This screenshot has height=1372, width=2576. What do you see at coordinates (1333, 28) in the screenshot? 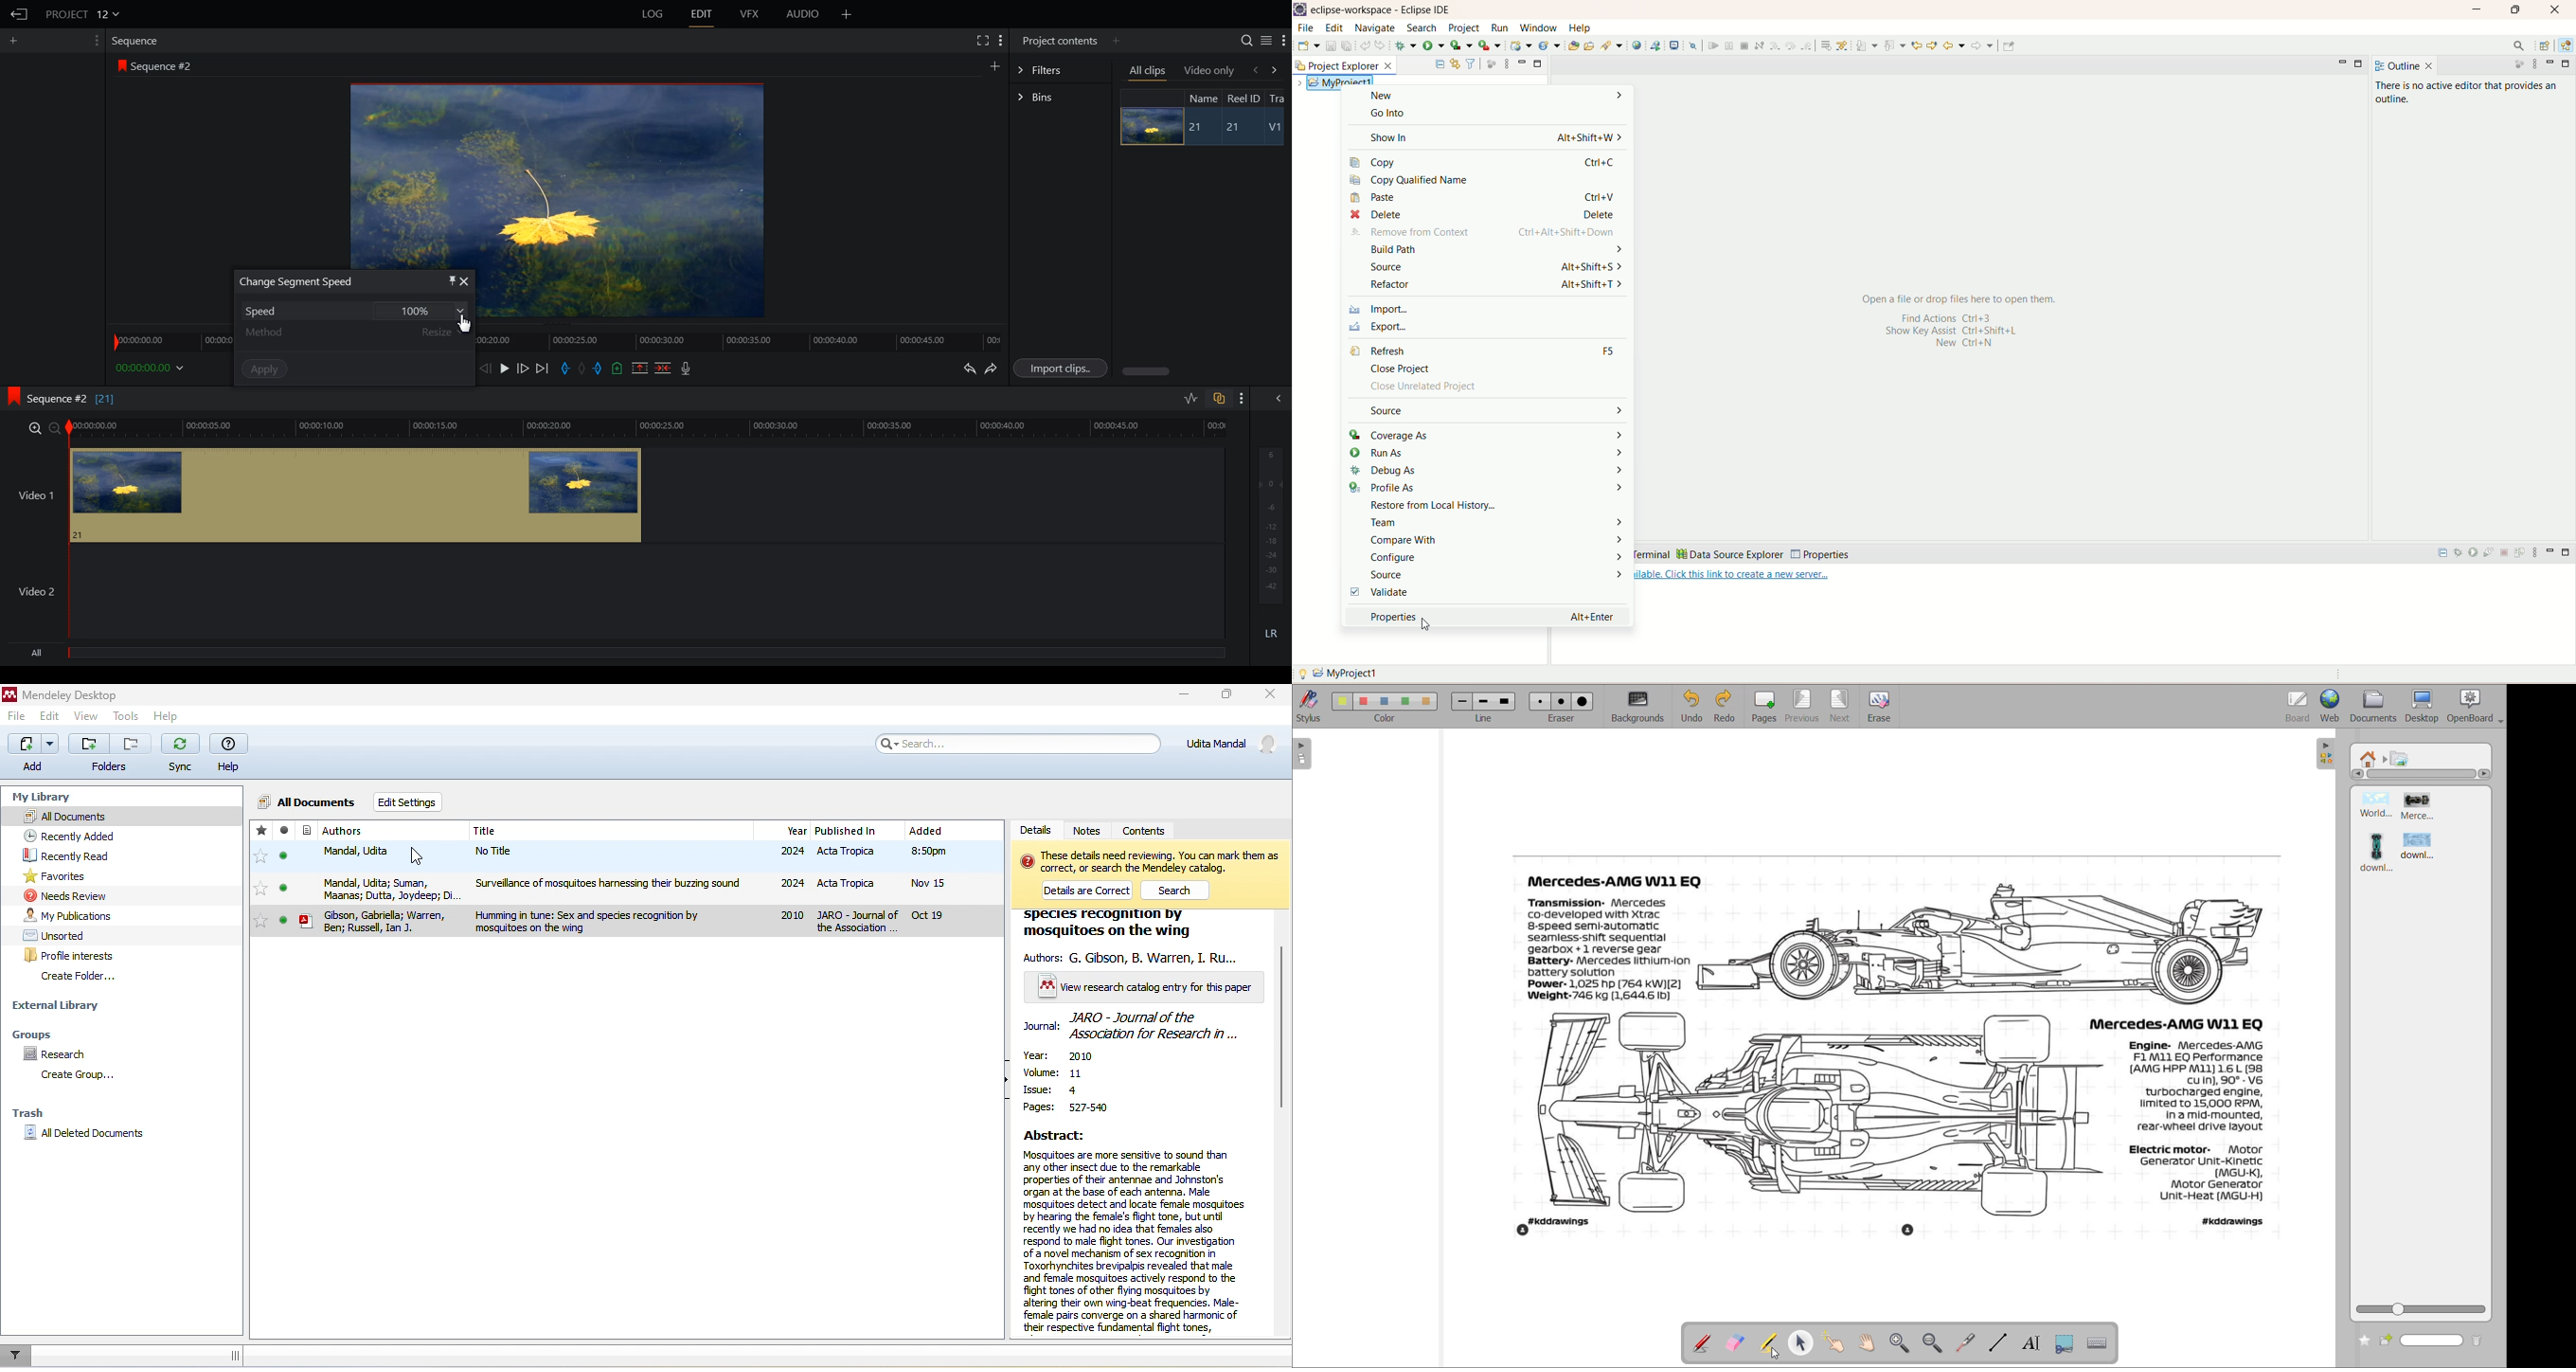
I see `edit` at bounding box center [1333, 28].